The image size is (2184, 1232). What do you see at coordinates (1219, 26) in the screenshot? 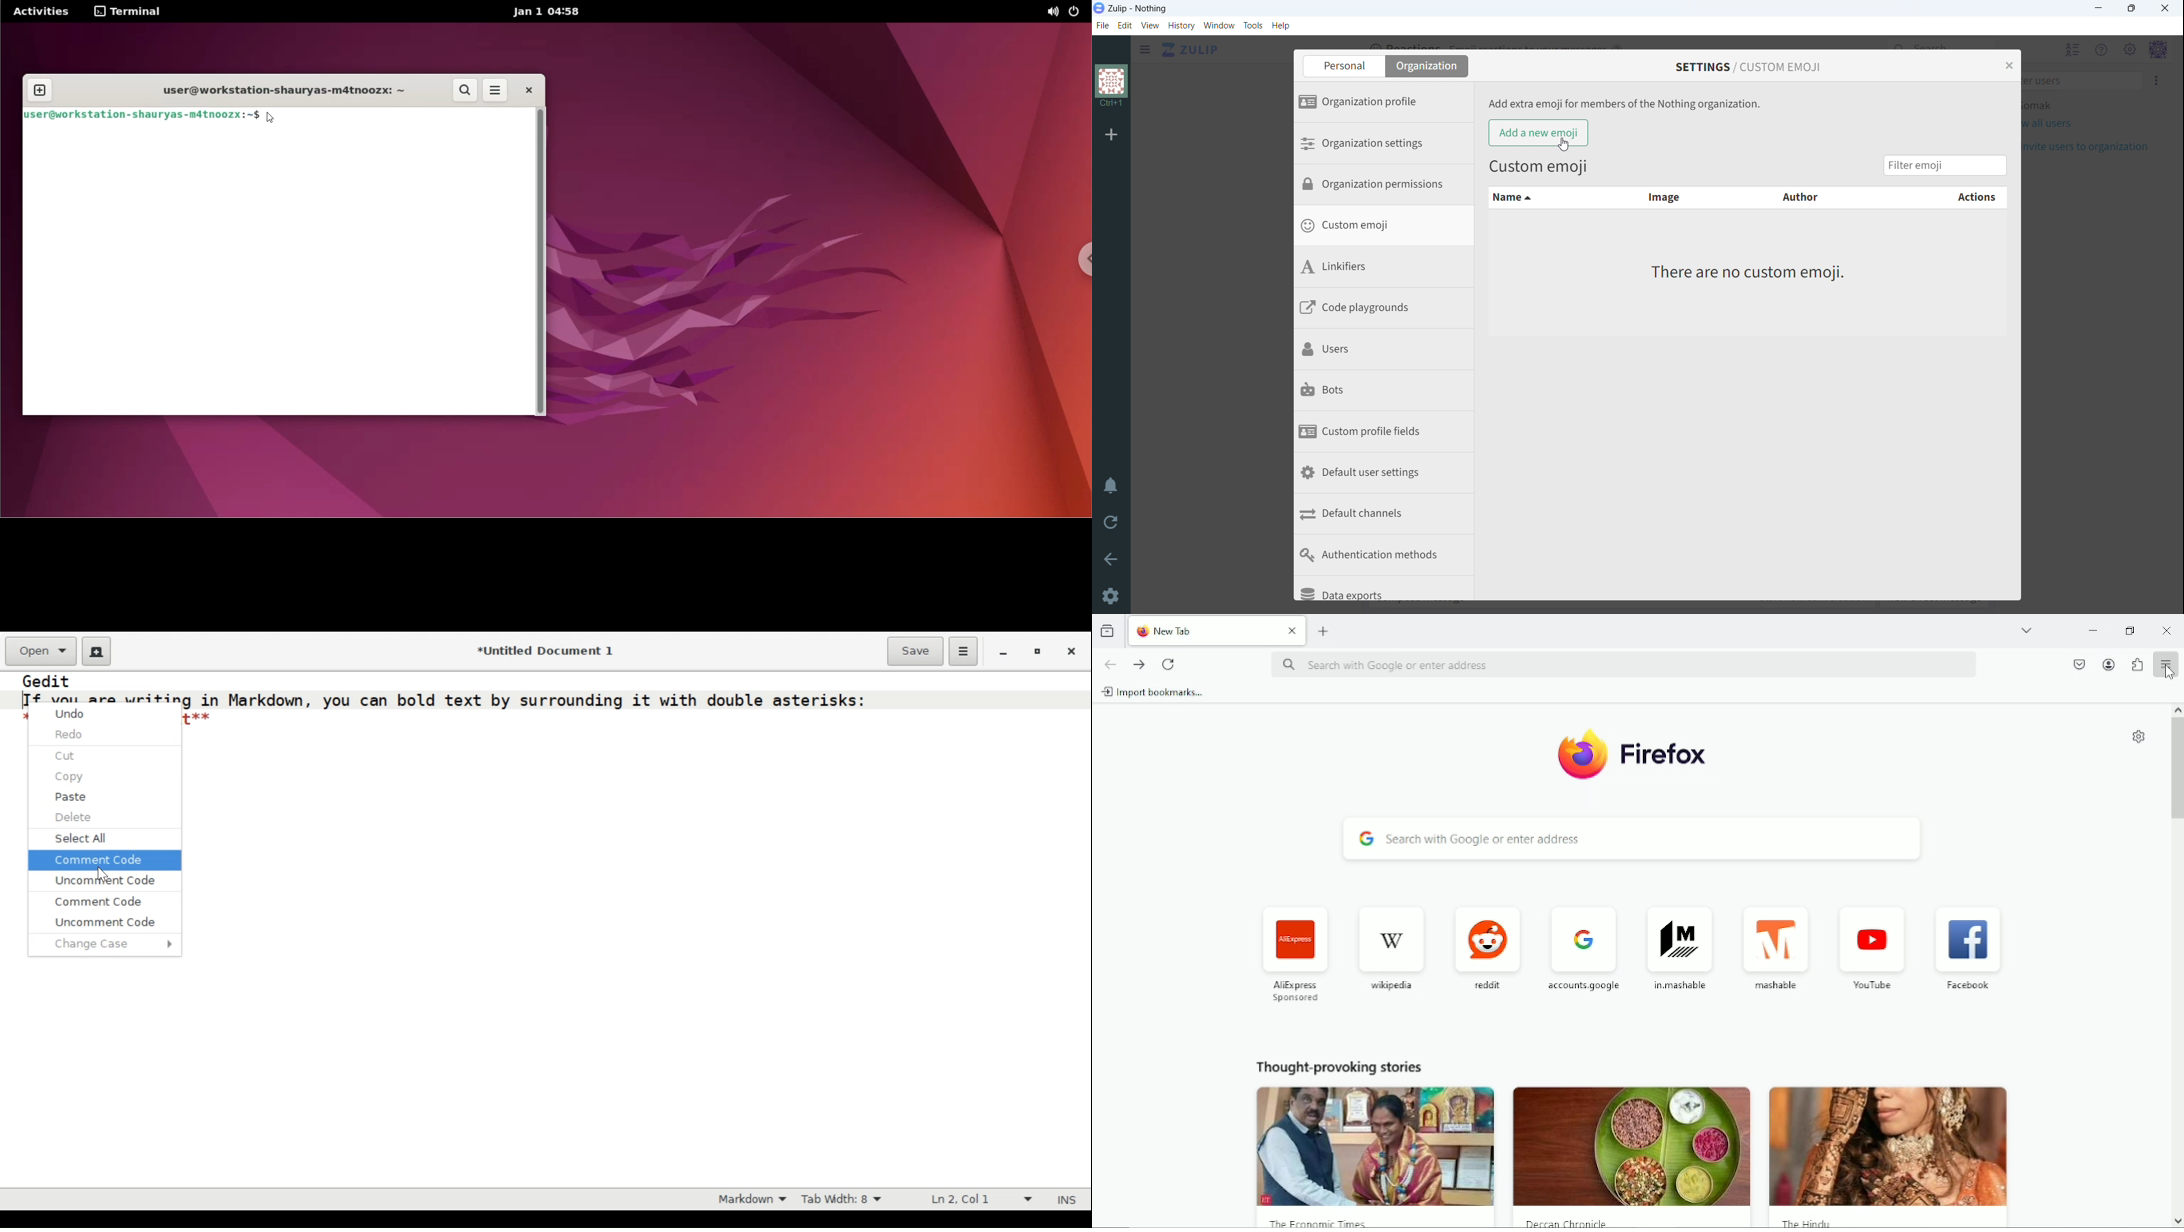
I see `window` at bounding box center [1219, 26].